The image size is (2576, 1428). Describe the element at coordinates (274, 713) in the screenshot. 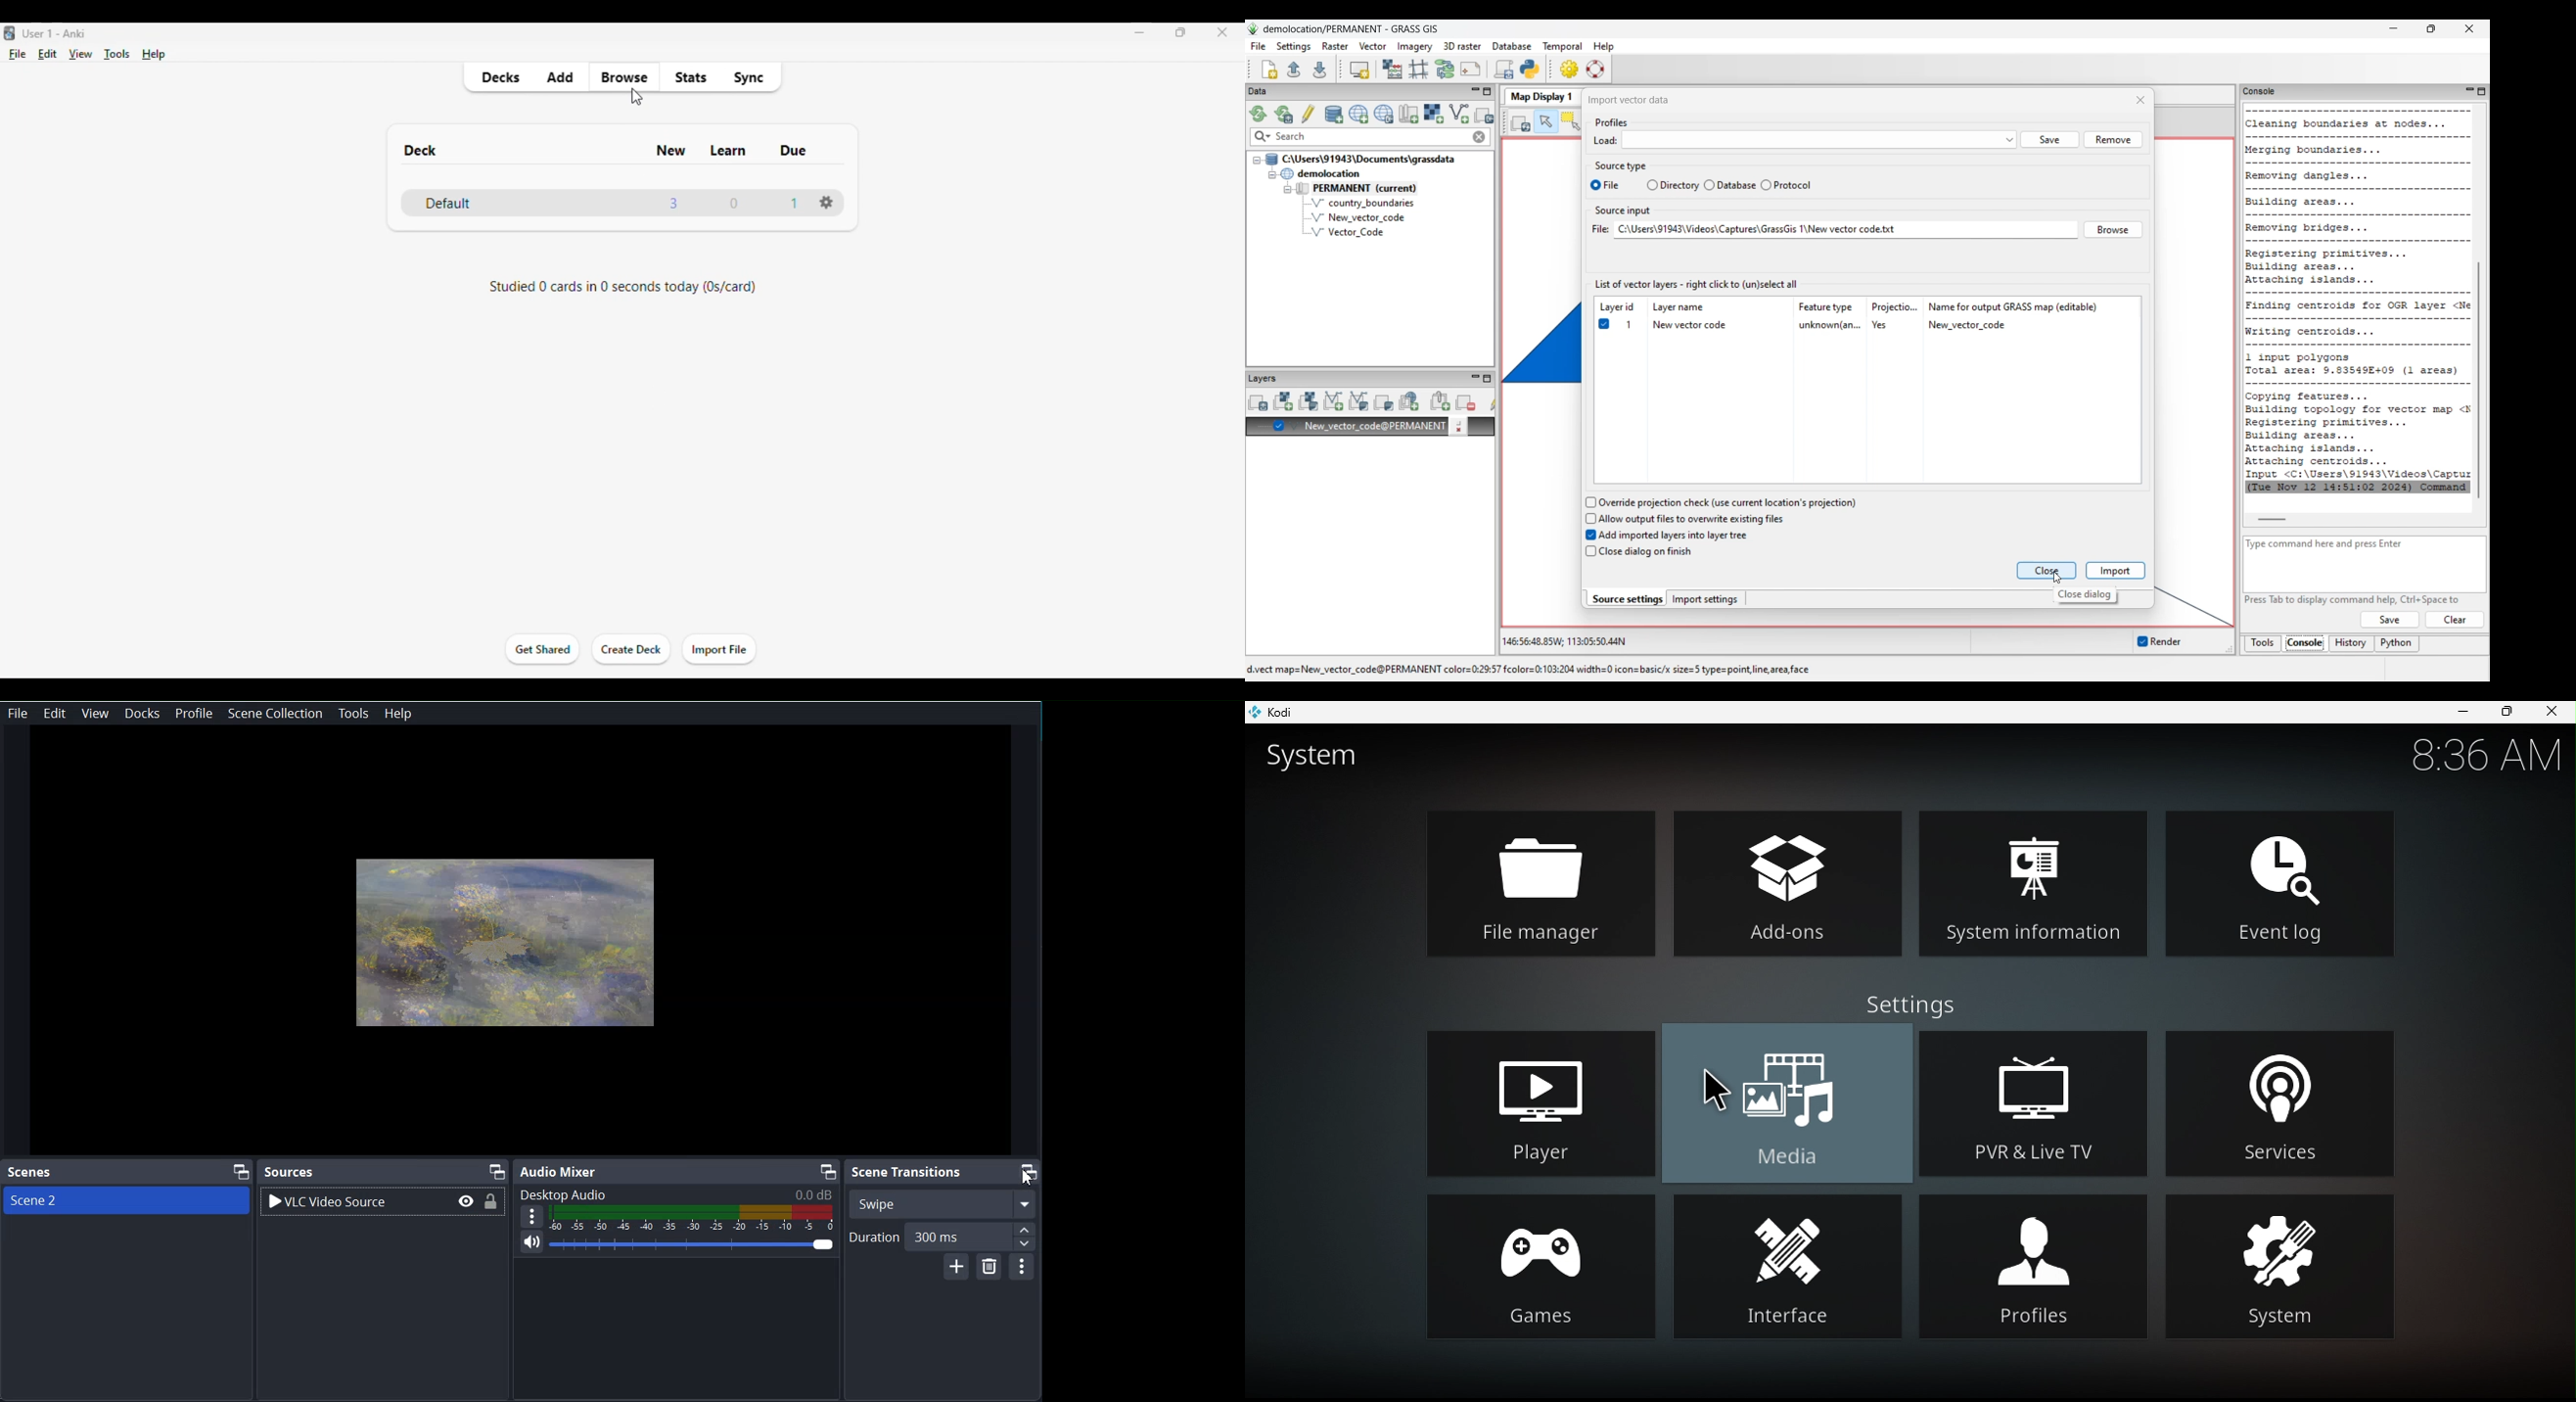

I see `Scene Collection` at that location.